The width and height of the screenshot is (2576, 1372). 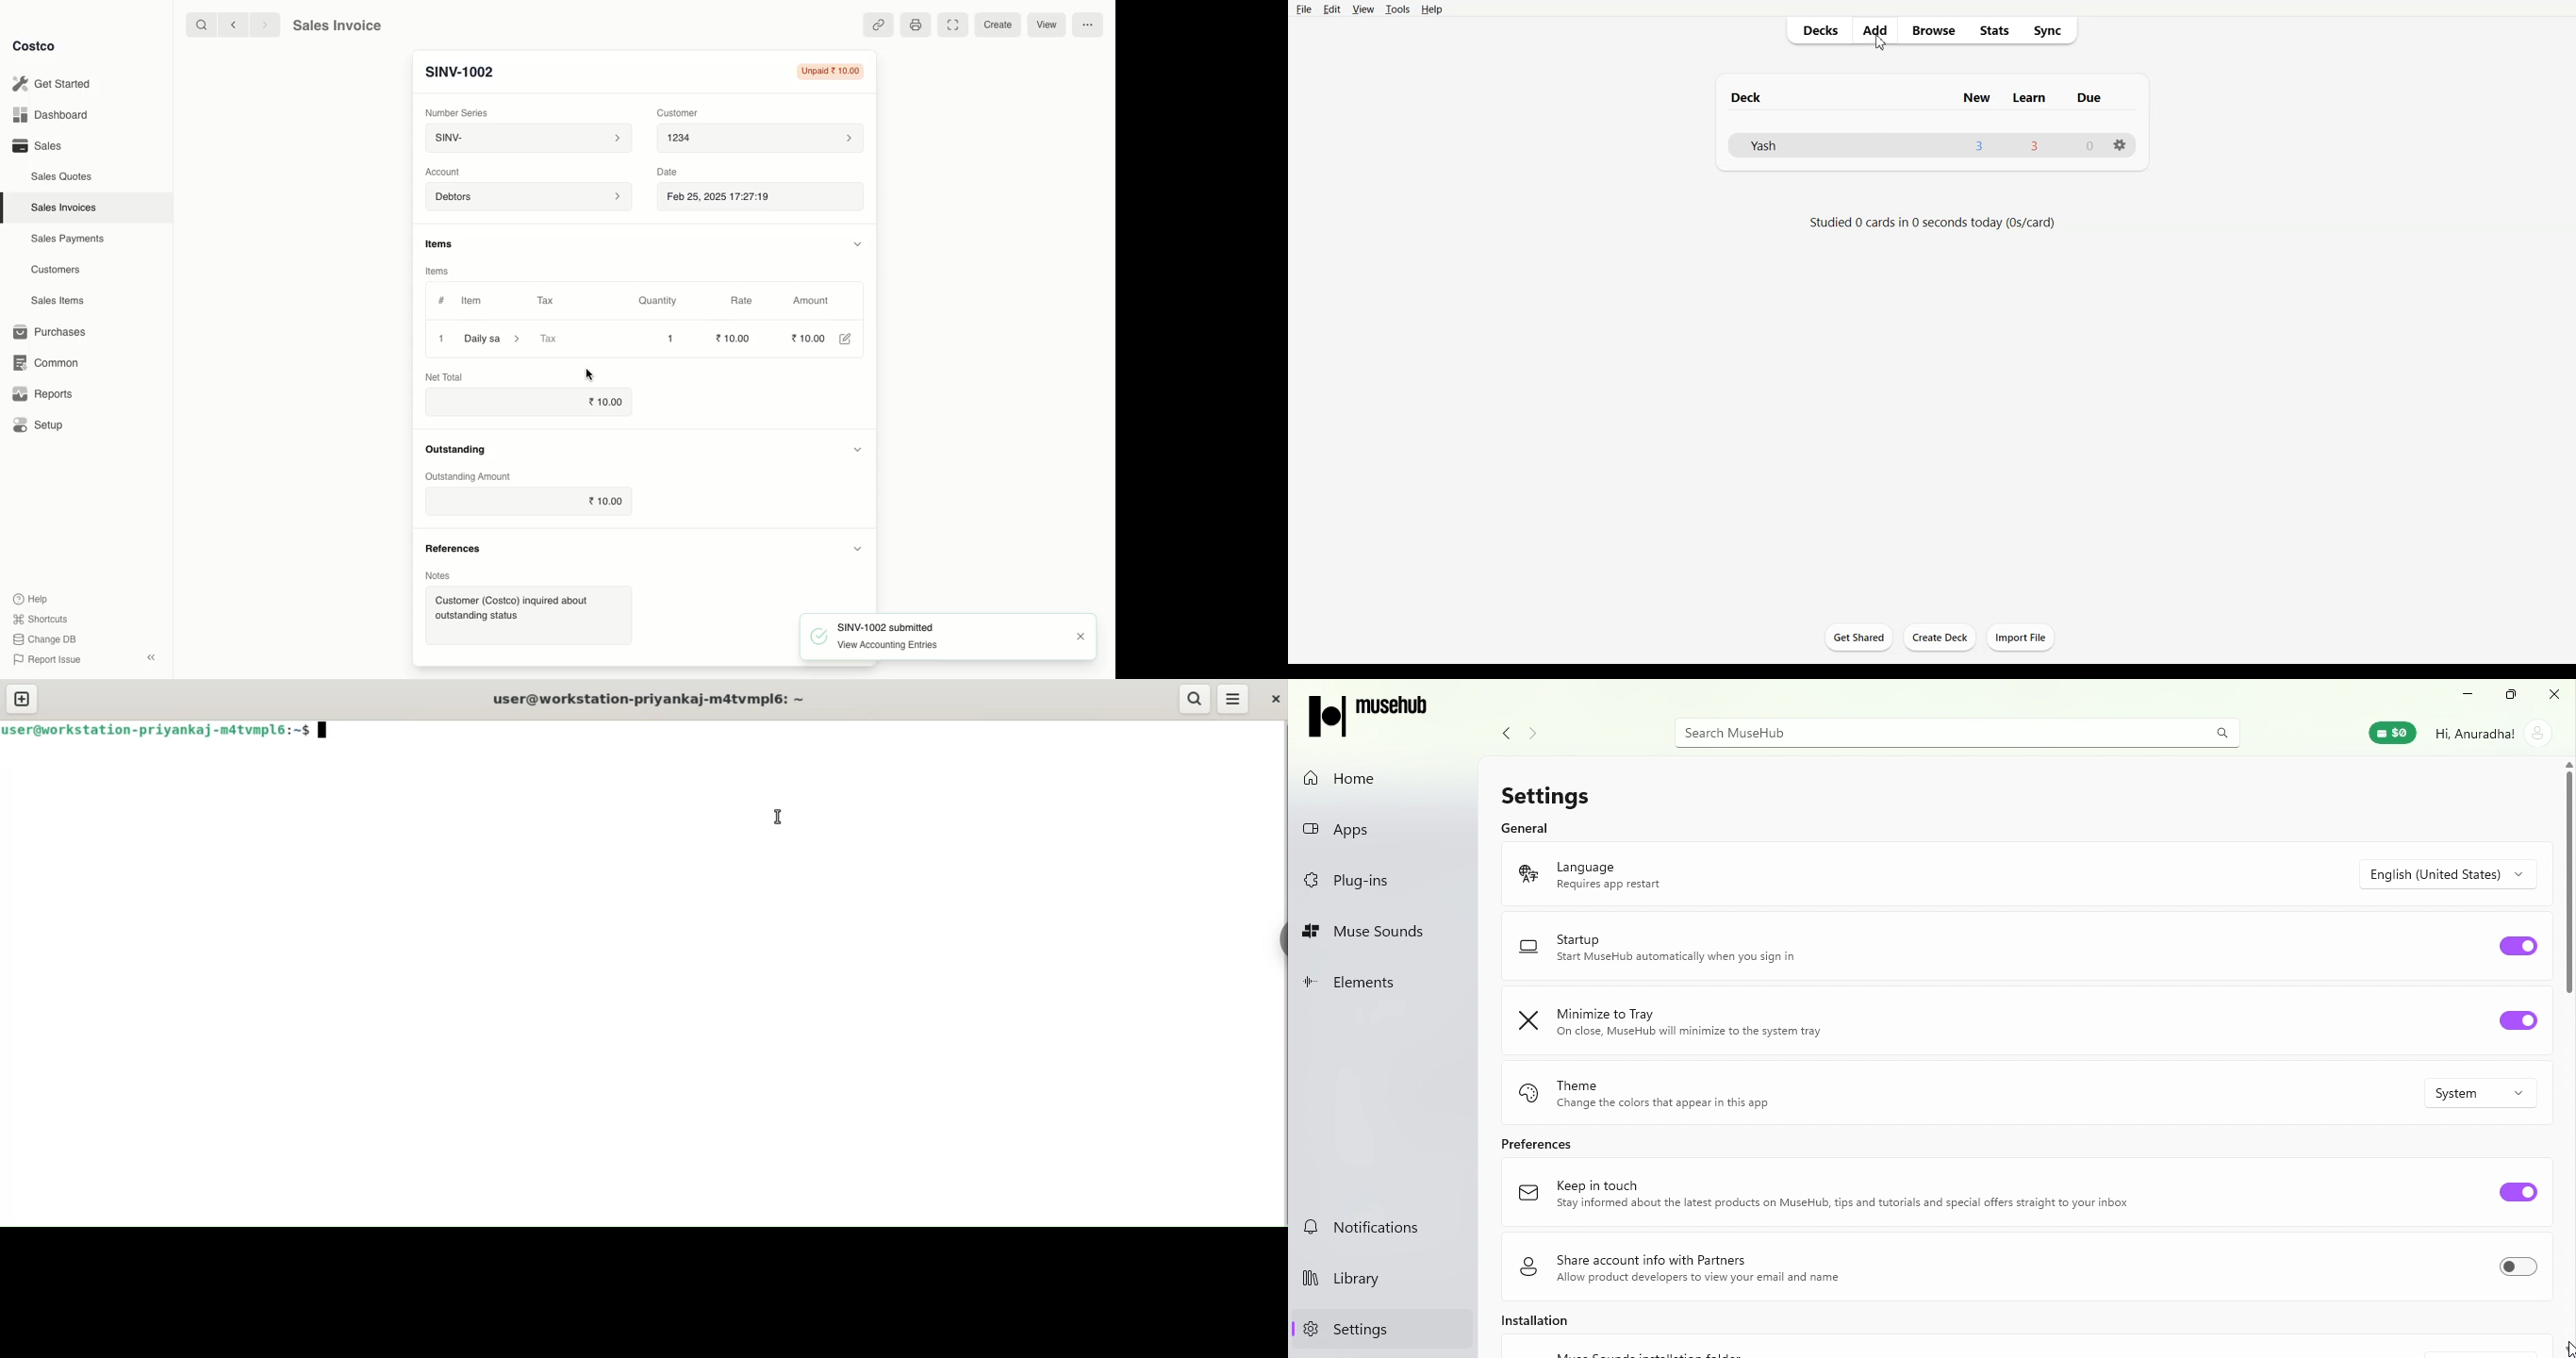 What do you see at coordinates (856, 451) in the screenshot?
I see `Hide` at bounding box center [856, 451].